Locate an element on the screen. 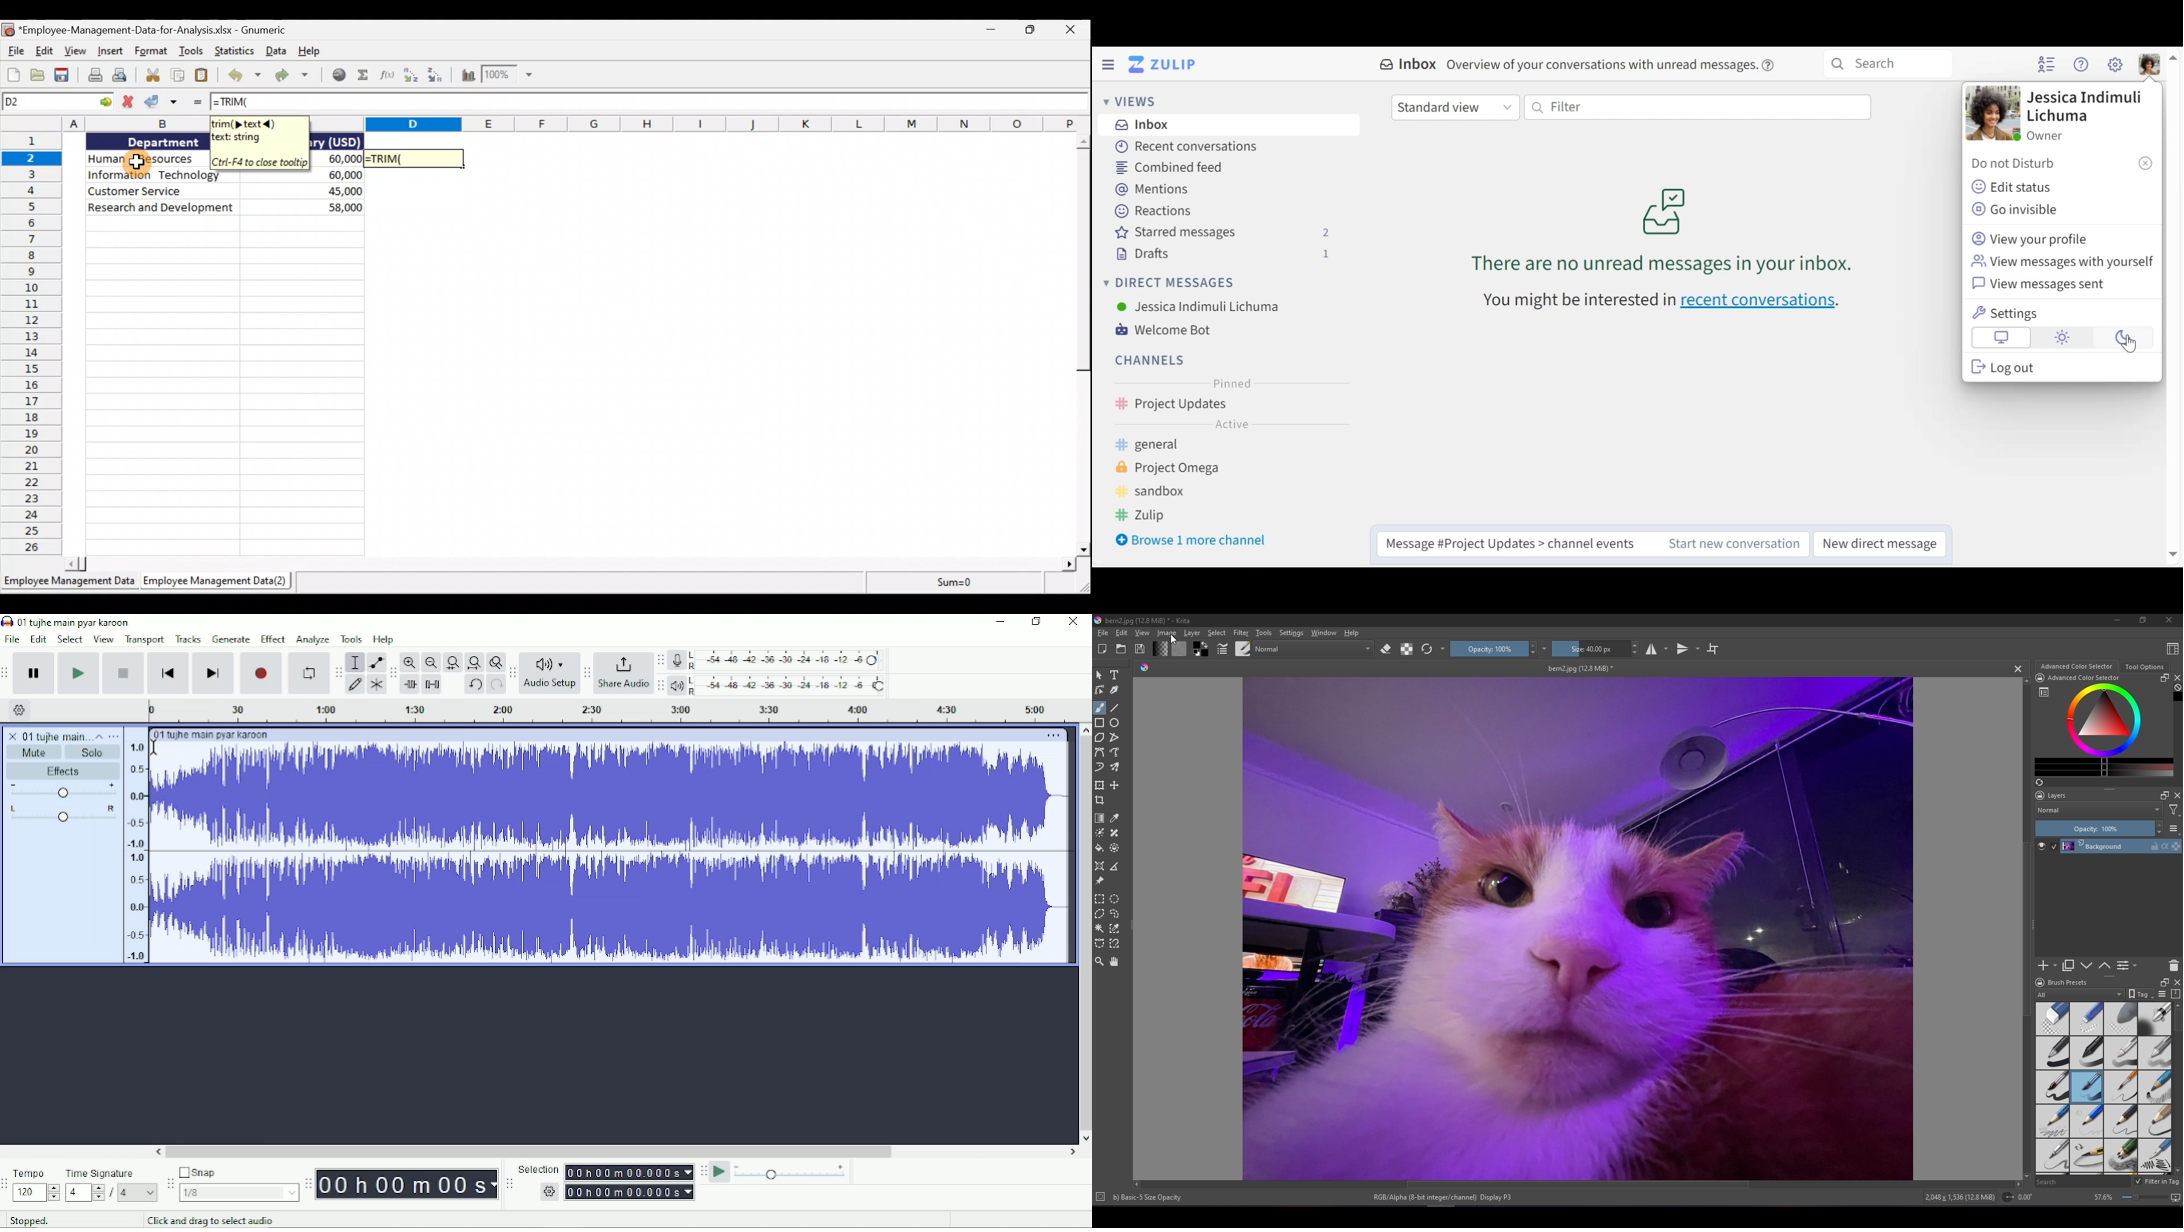 Image resolution: width=2184 pixels, height=1232 pixels. Image  is located at coordinates (1577, 927).